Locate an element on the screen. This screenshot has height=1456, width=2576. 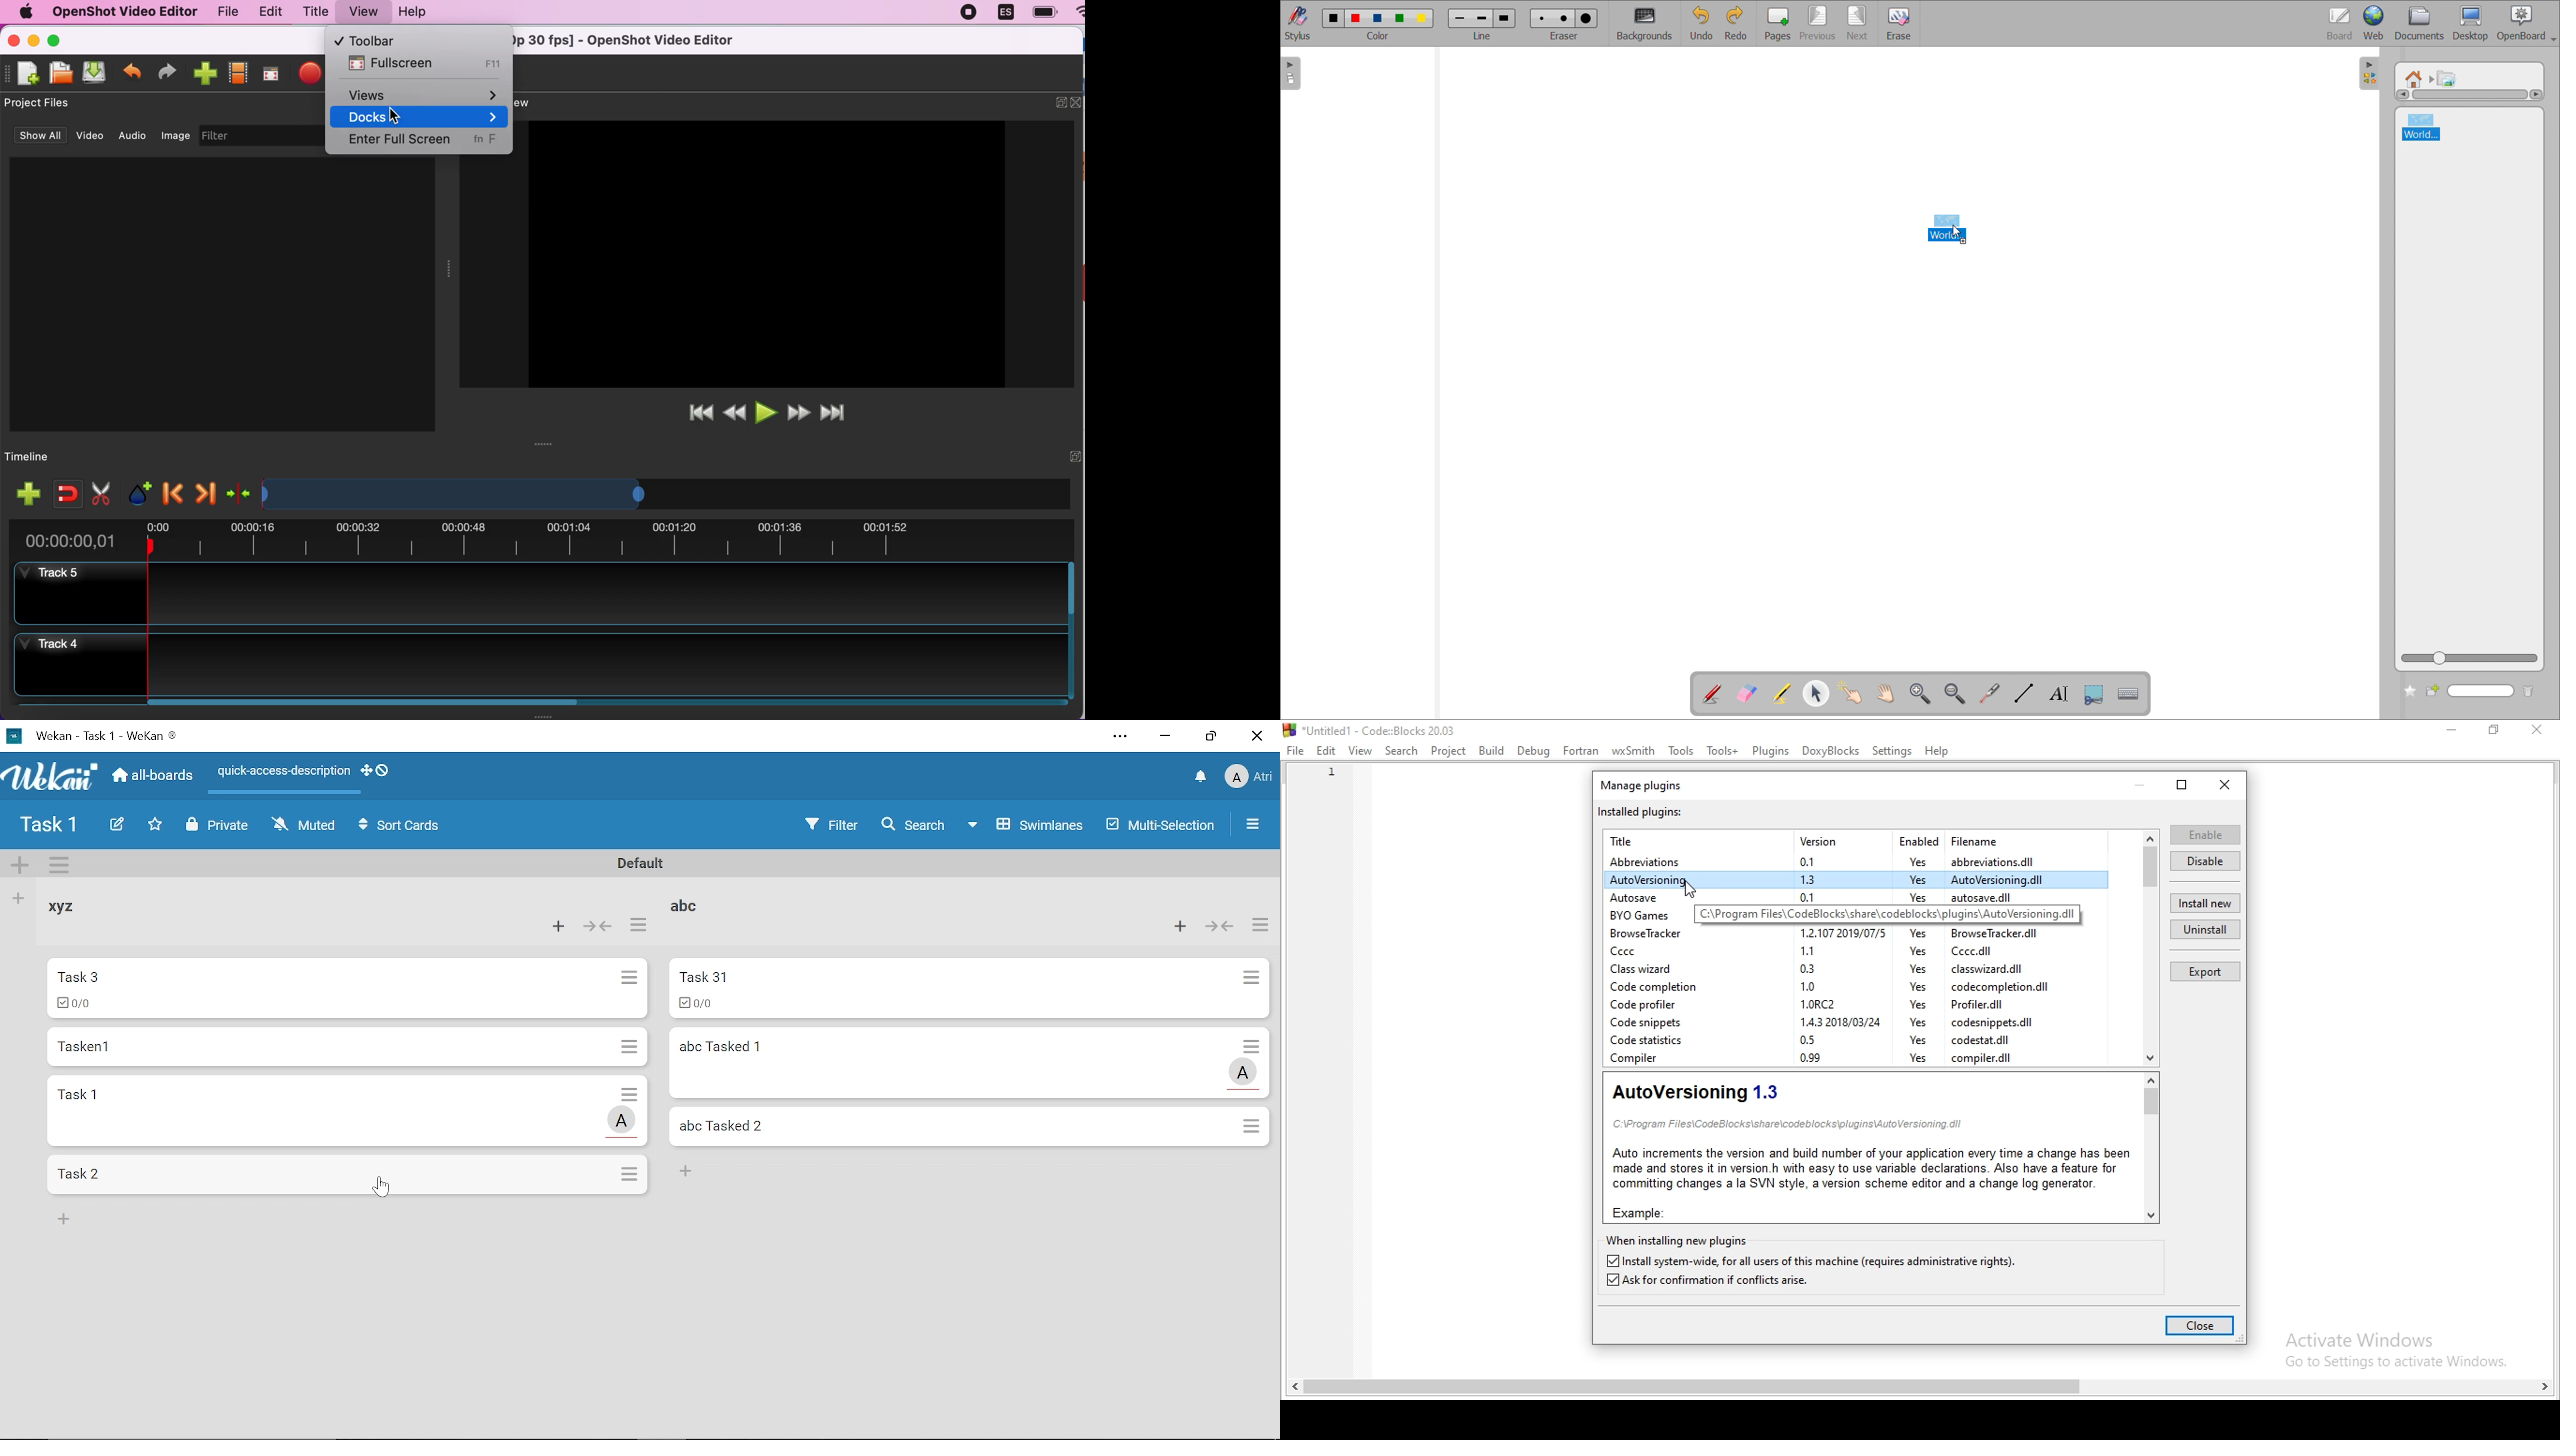
New is located at coordinates (64, 1218).